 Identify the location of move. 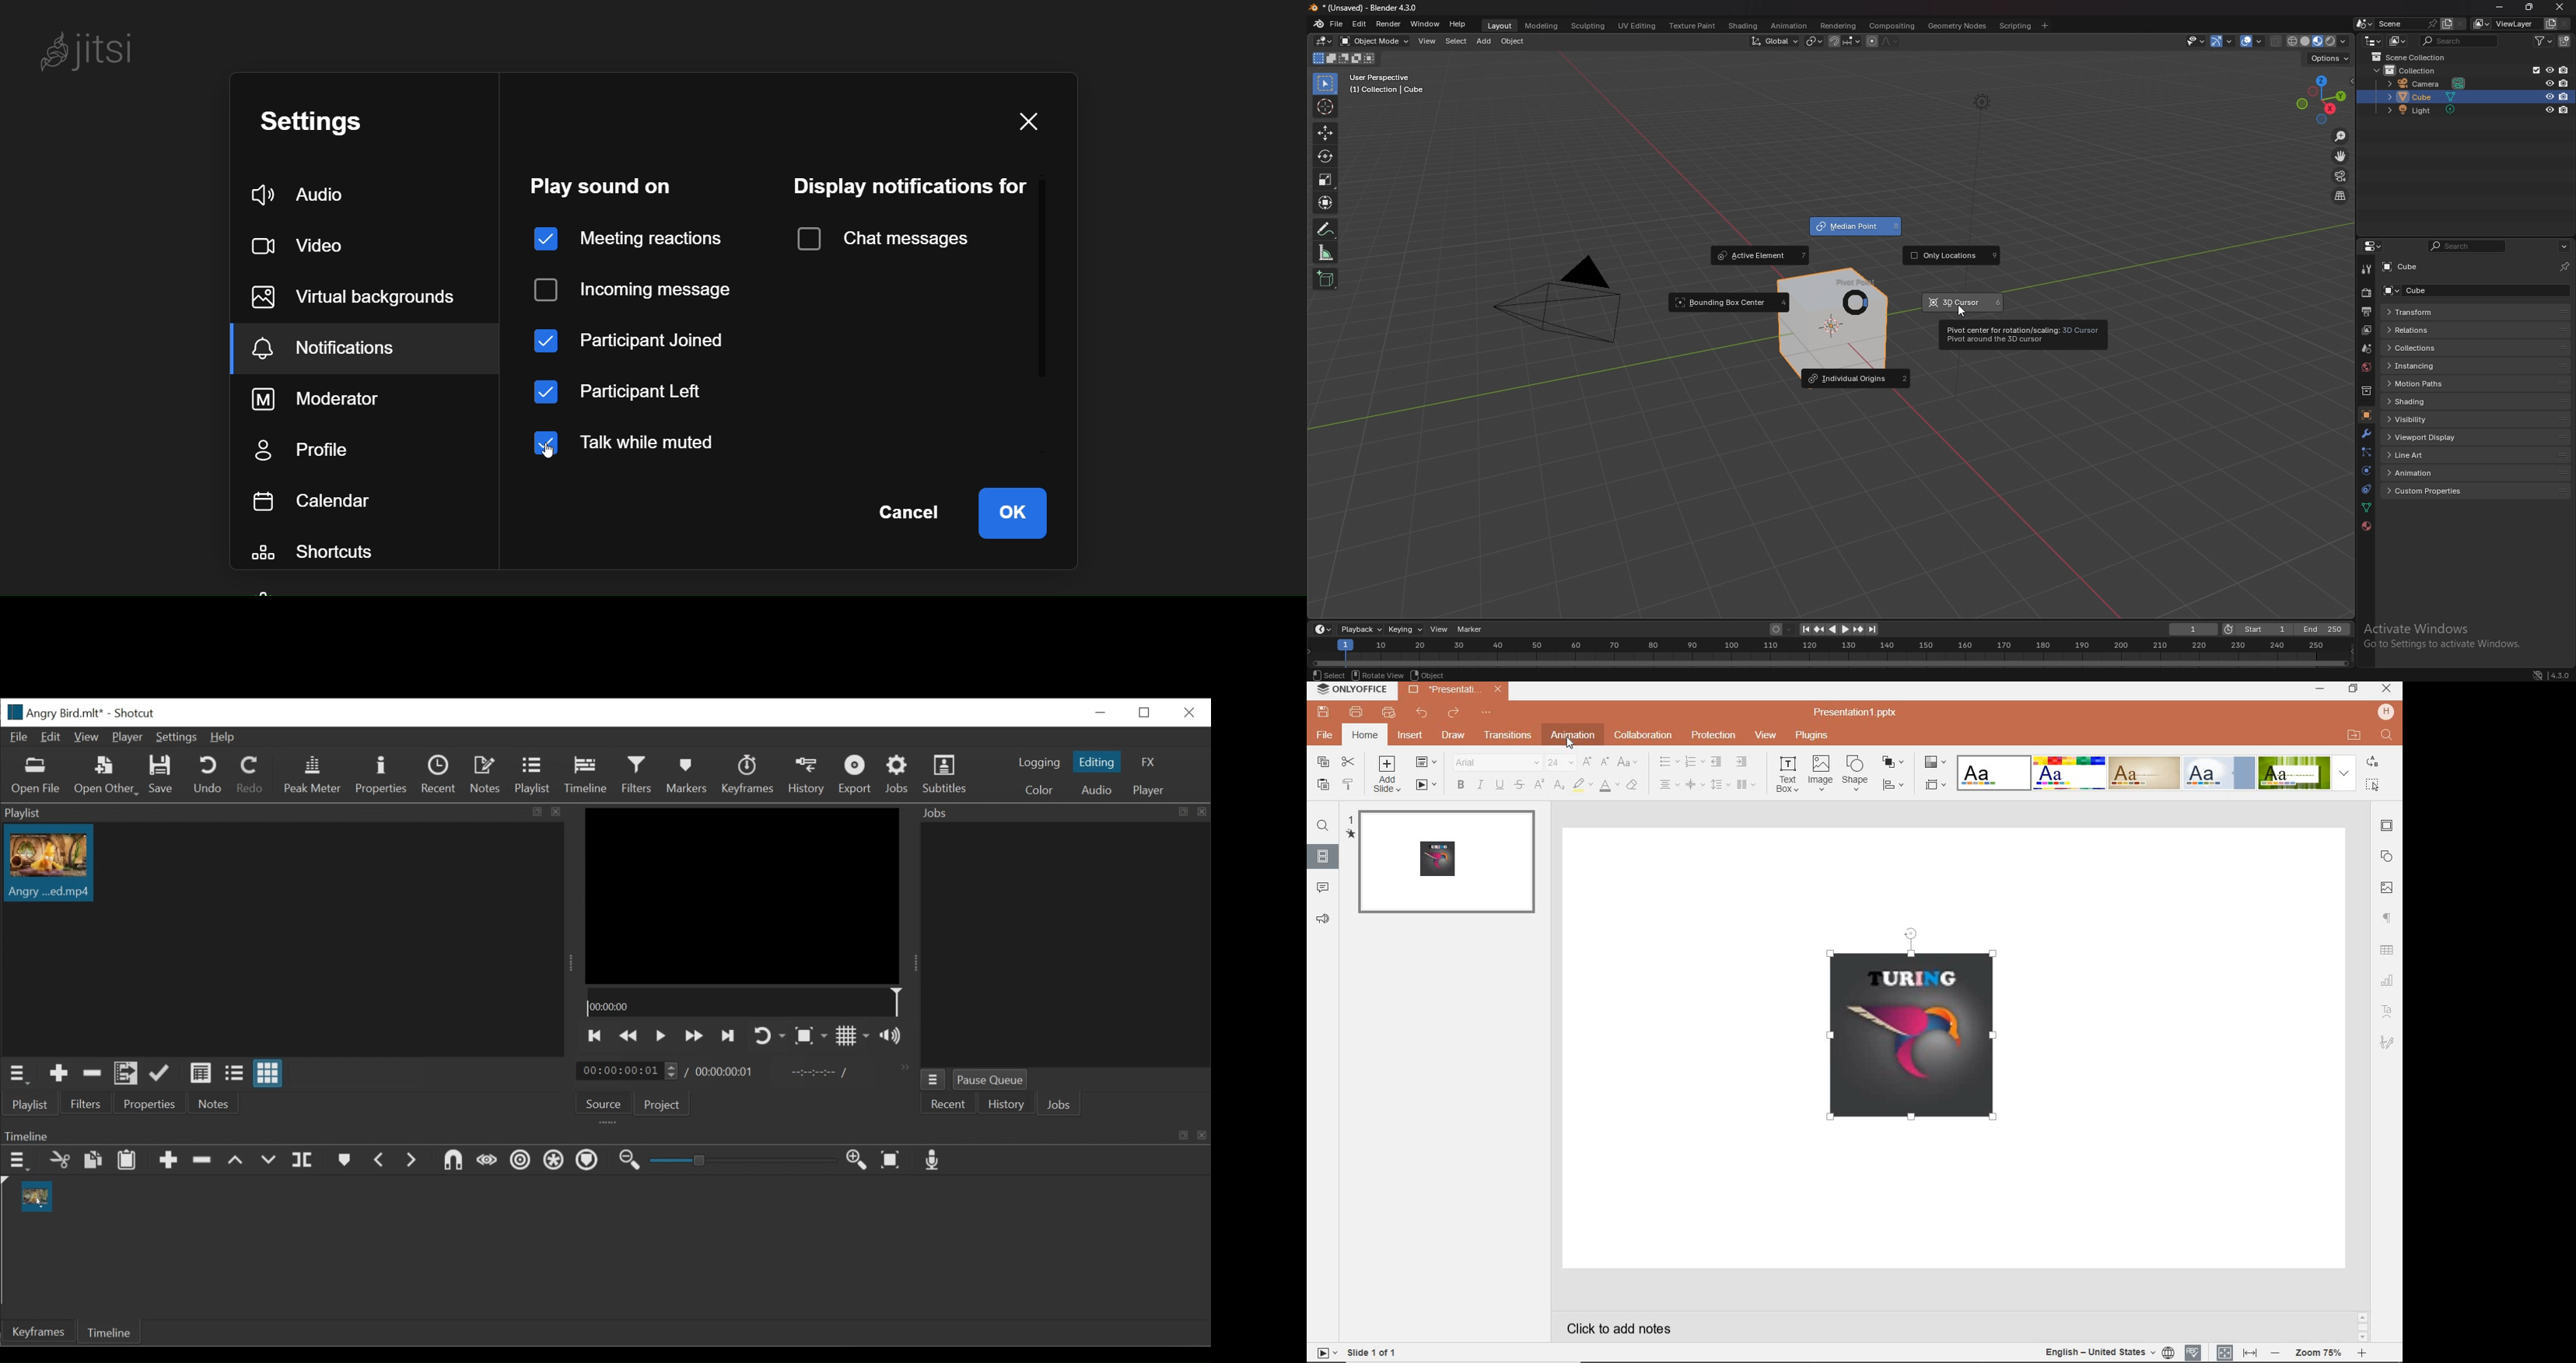
(2341, 157).